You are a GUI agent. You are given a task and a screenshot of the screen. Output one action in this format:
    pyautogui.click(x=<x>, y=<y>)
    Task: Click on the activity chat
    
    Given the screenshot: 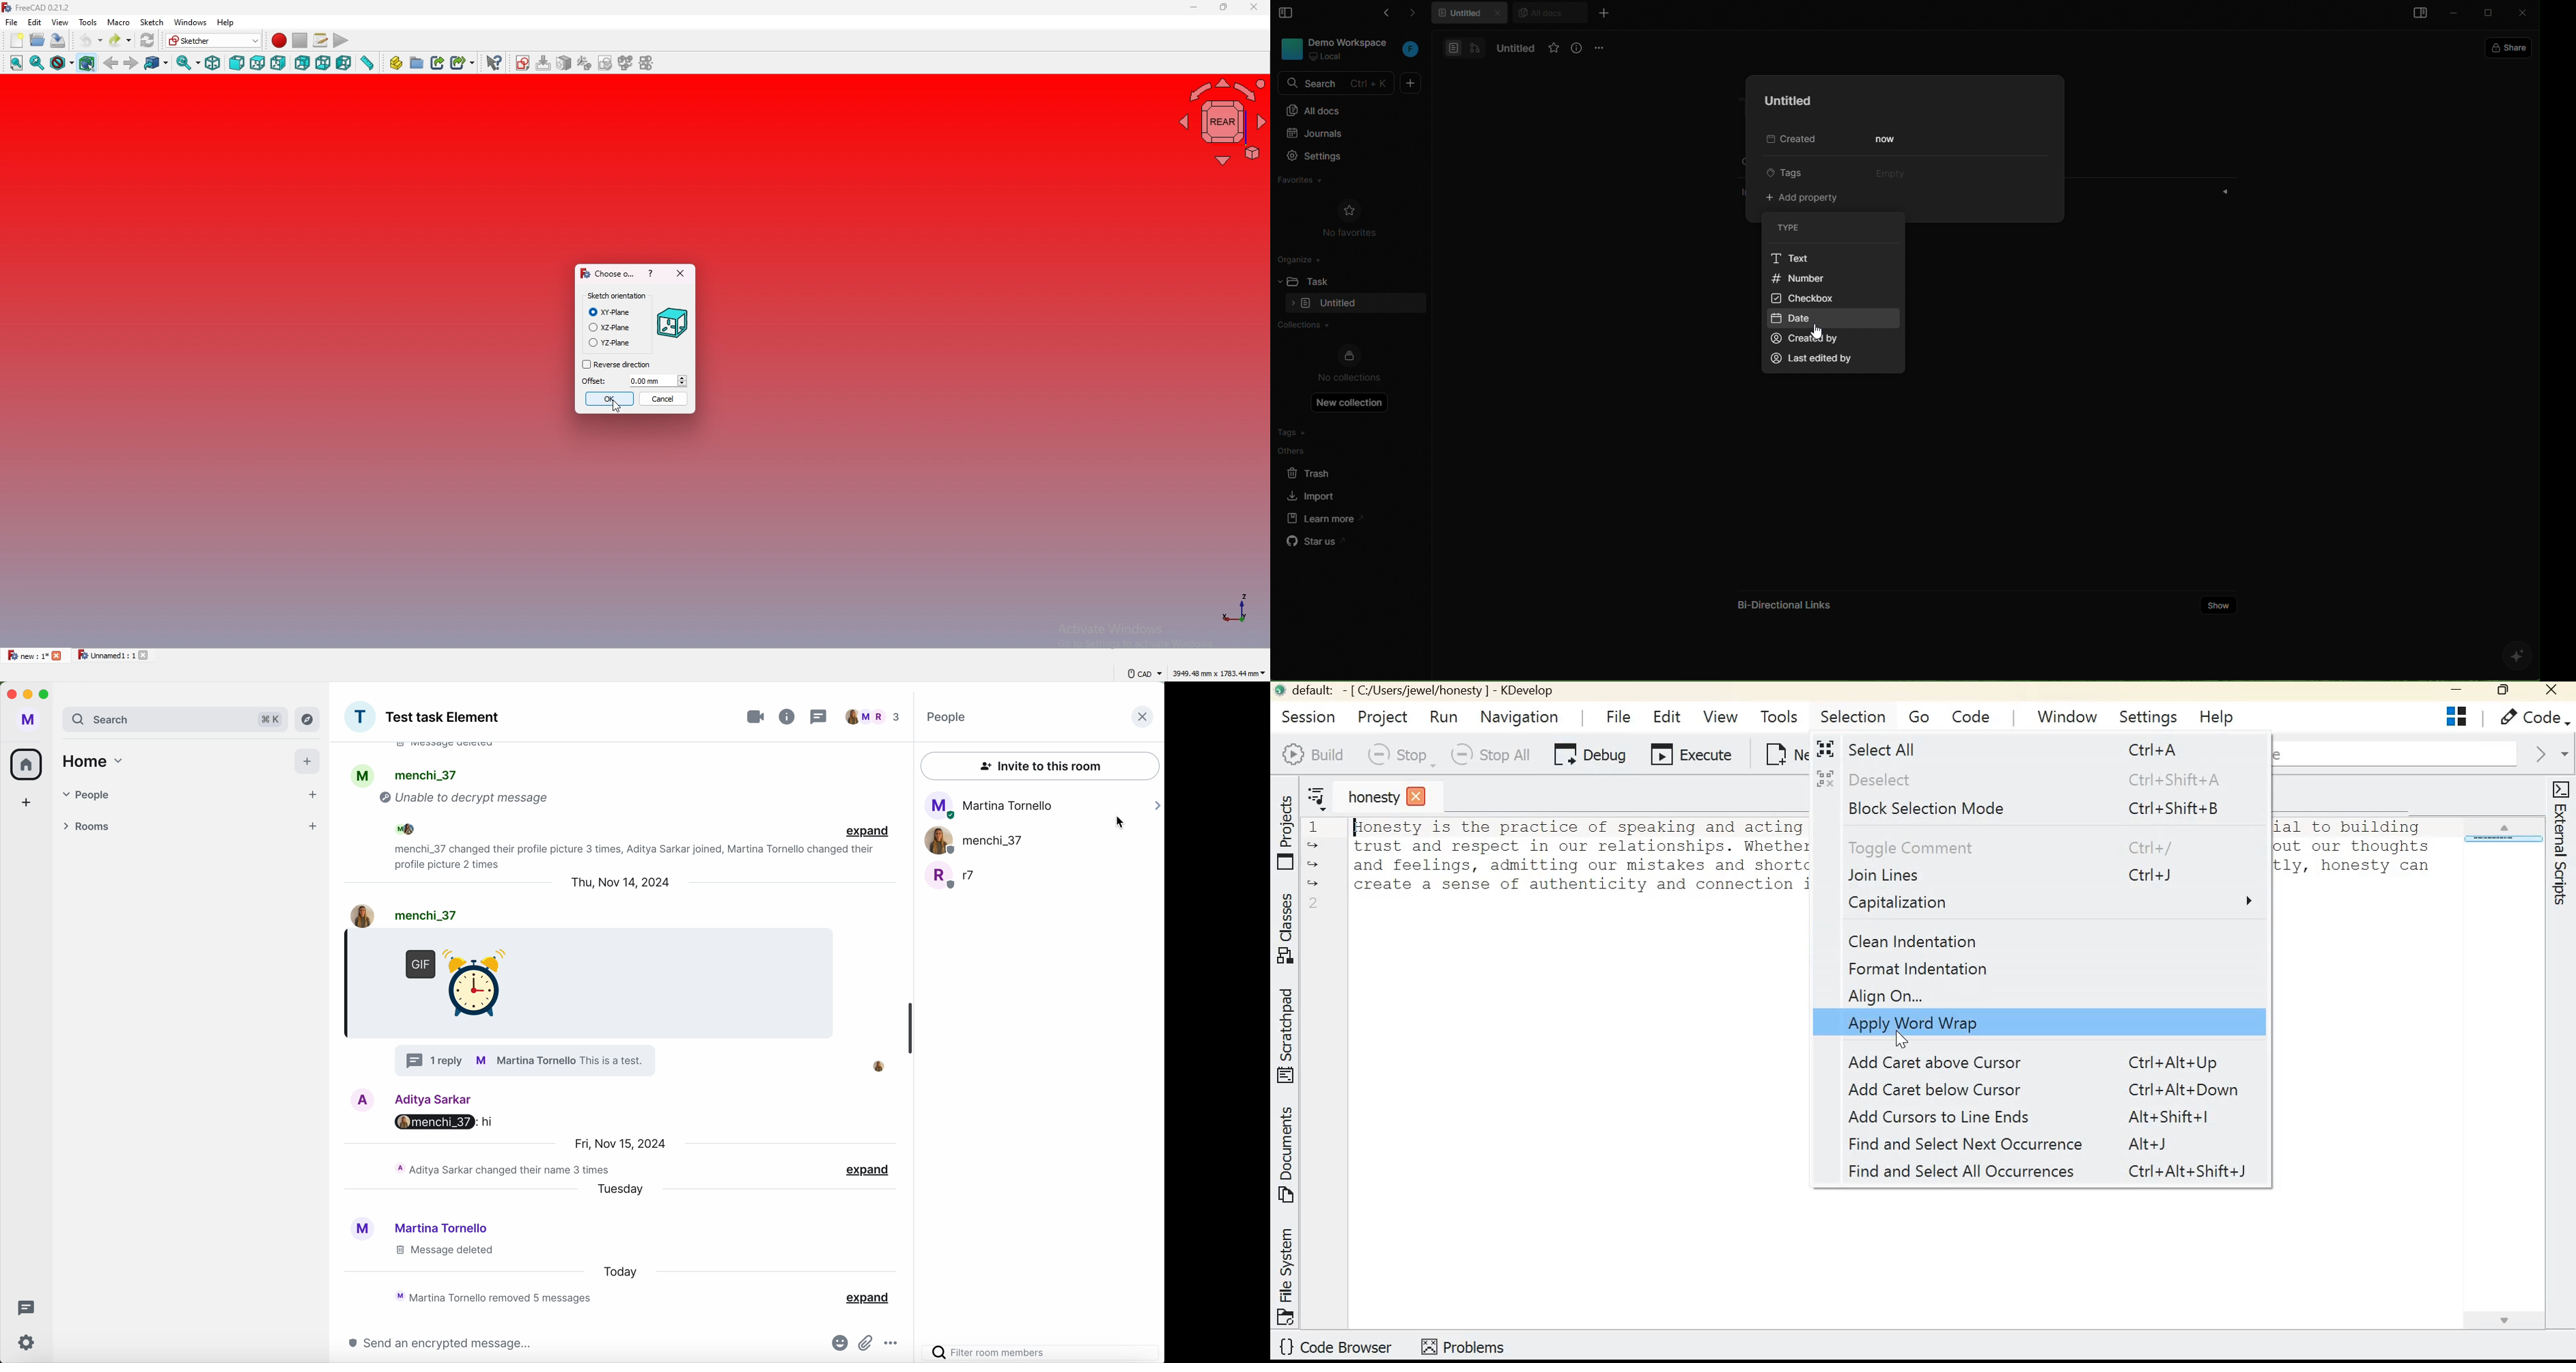 What is the action you would take?
    pyautogui.click(x=505, y=1170)
    